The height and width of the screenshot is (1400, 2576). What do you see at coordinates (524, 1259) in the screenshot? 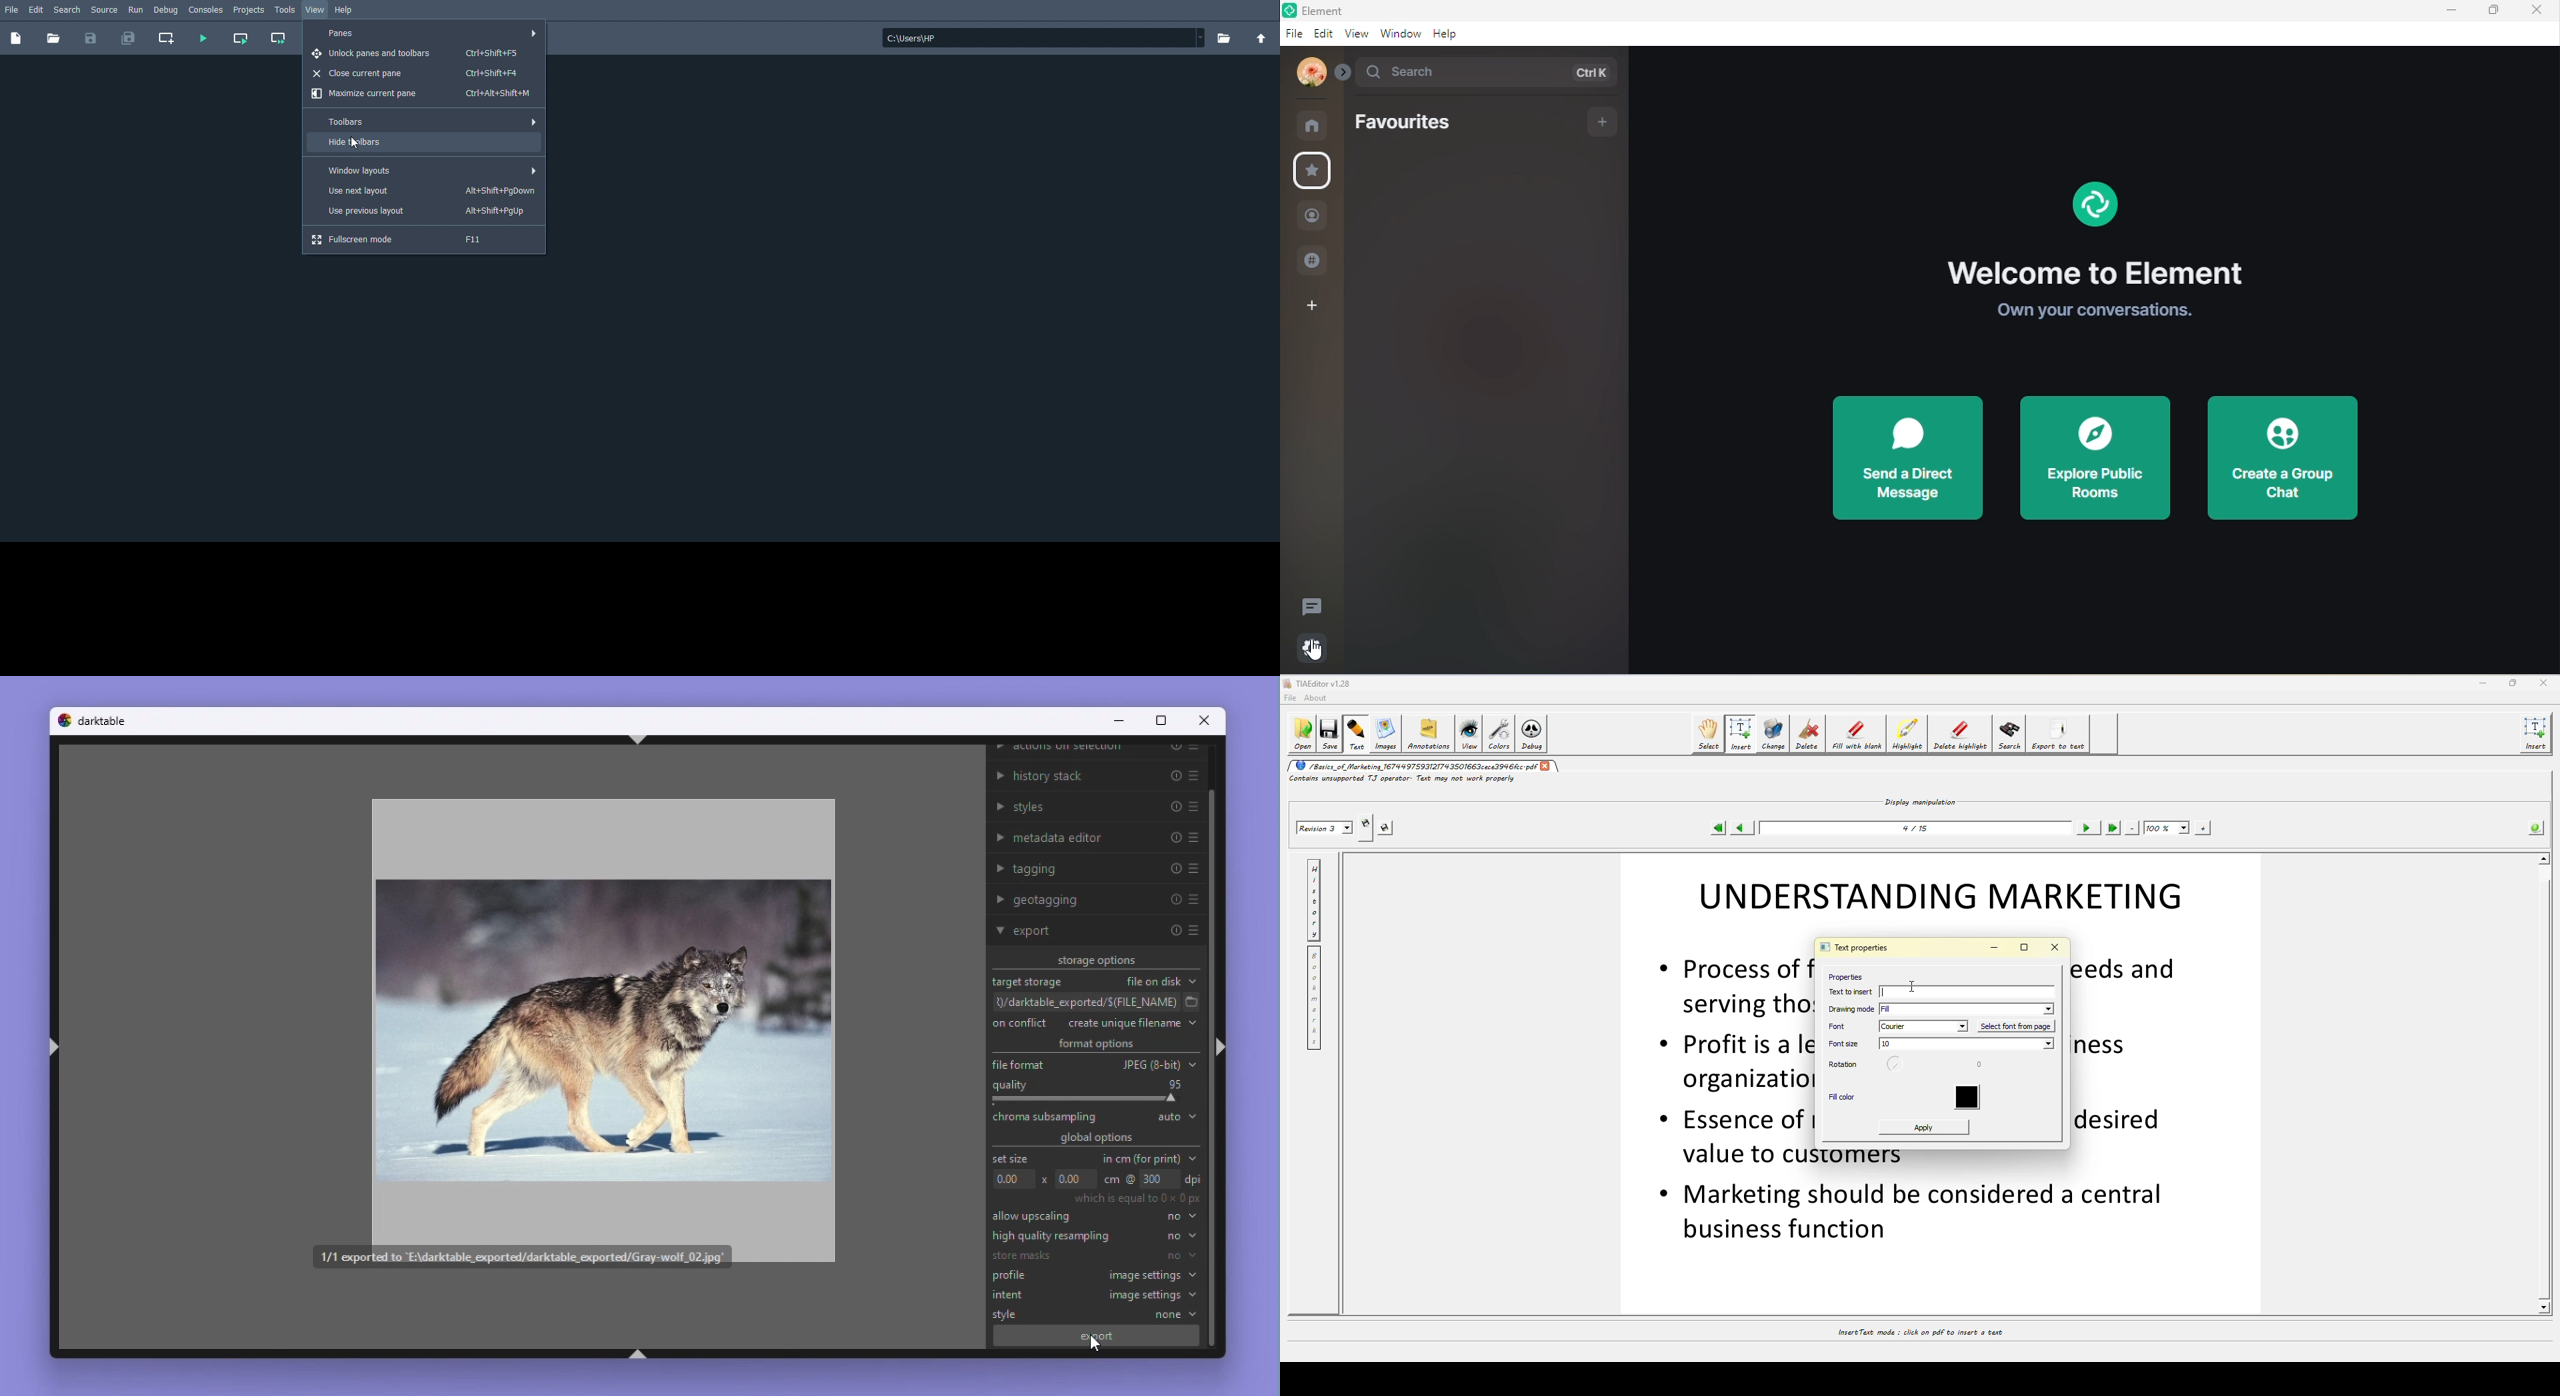
I see `confirmation of file exported to the mentioned file path` at bounding box center [524, 1259].